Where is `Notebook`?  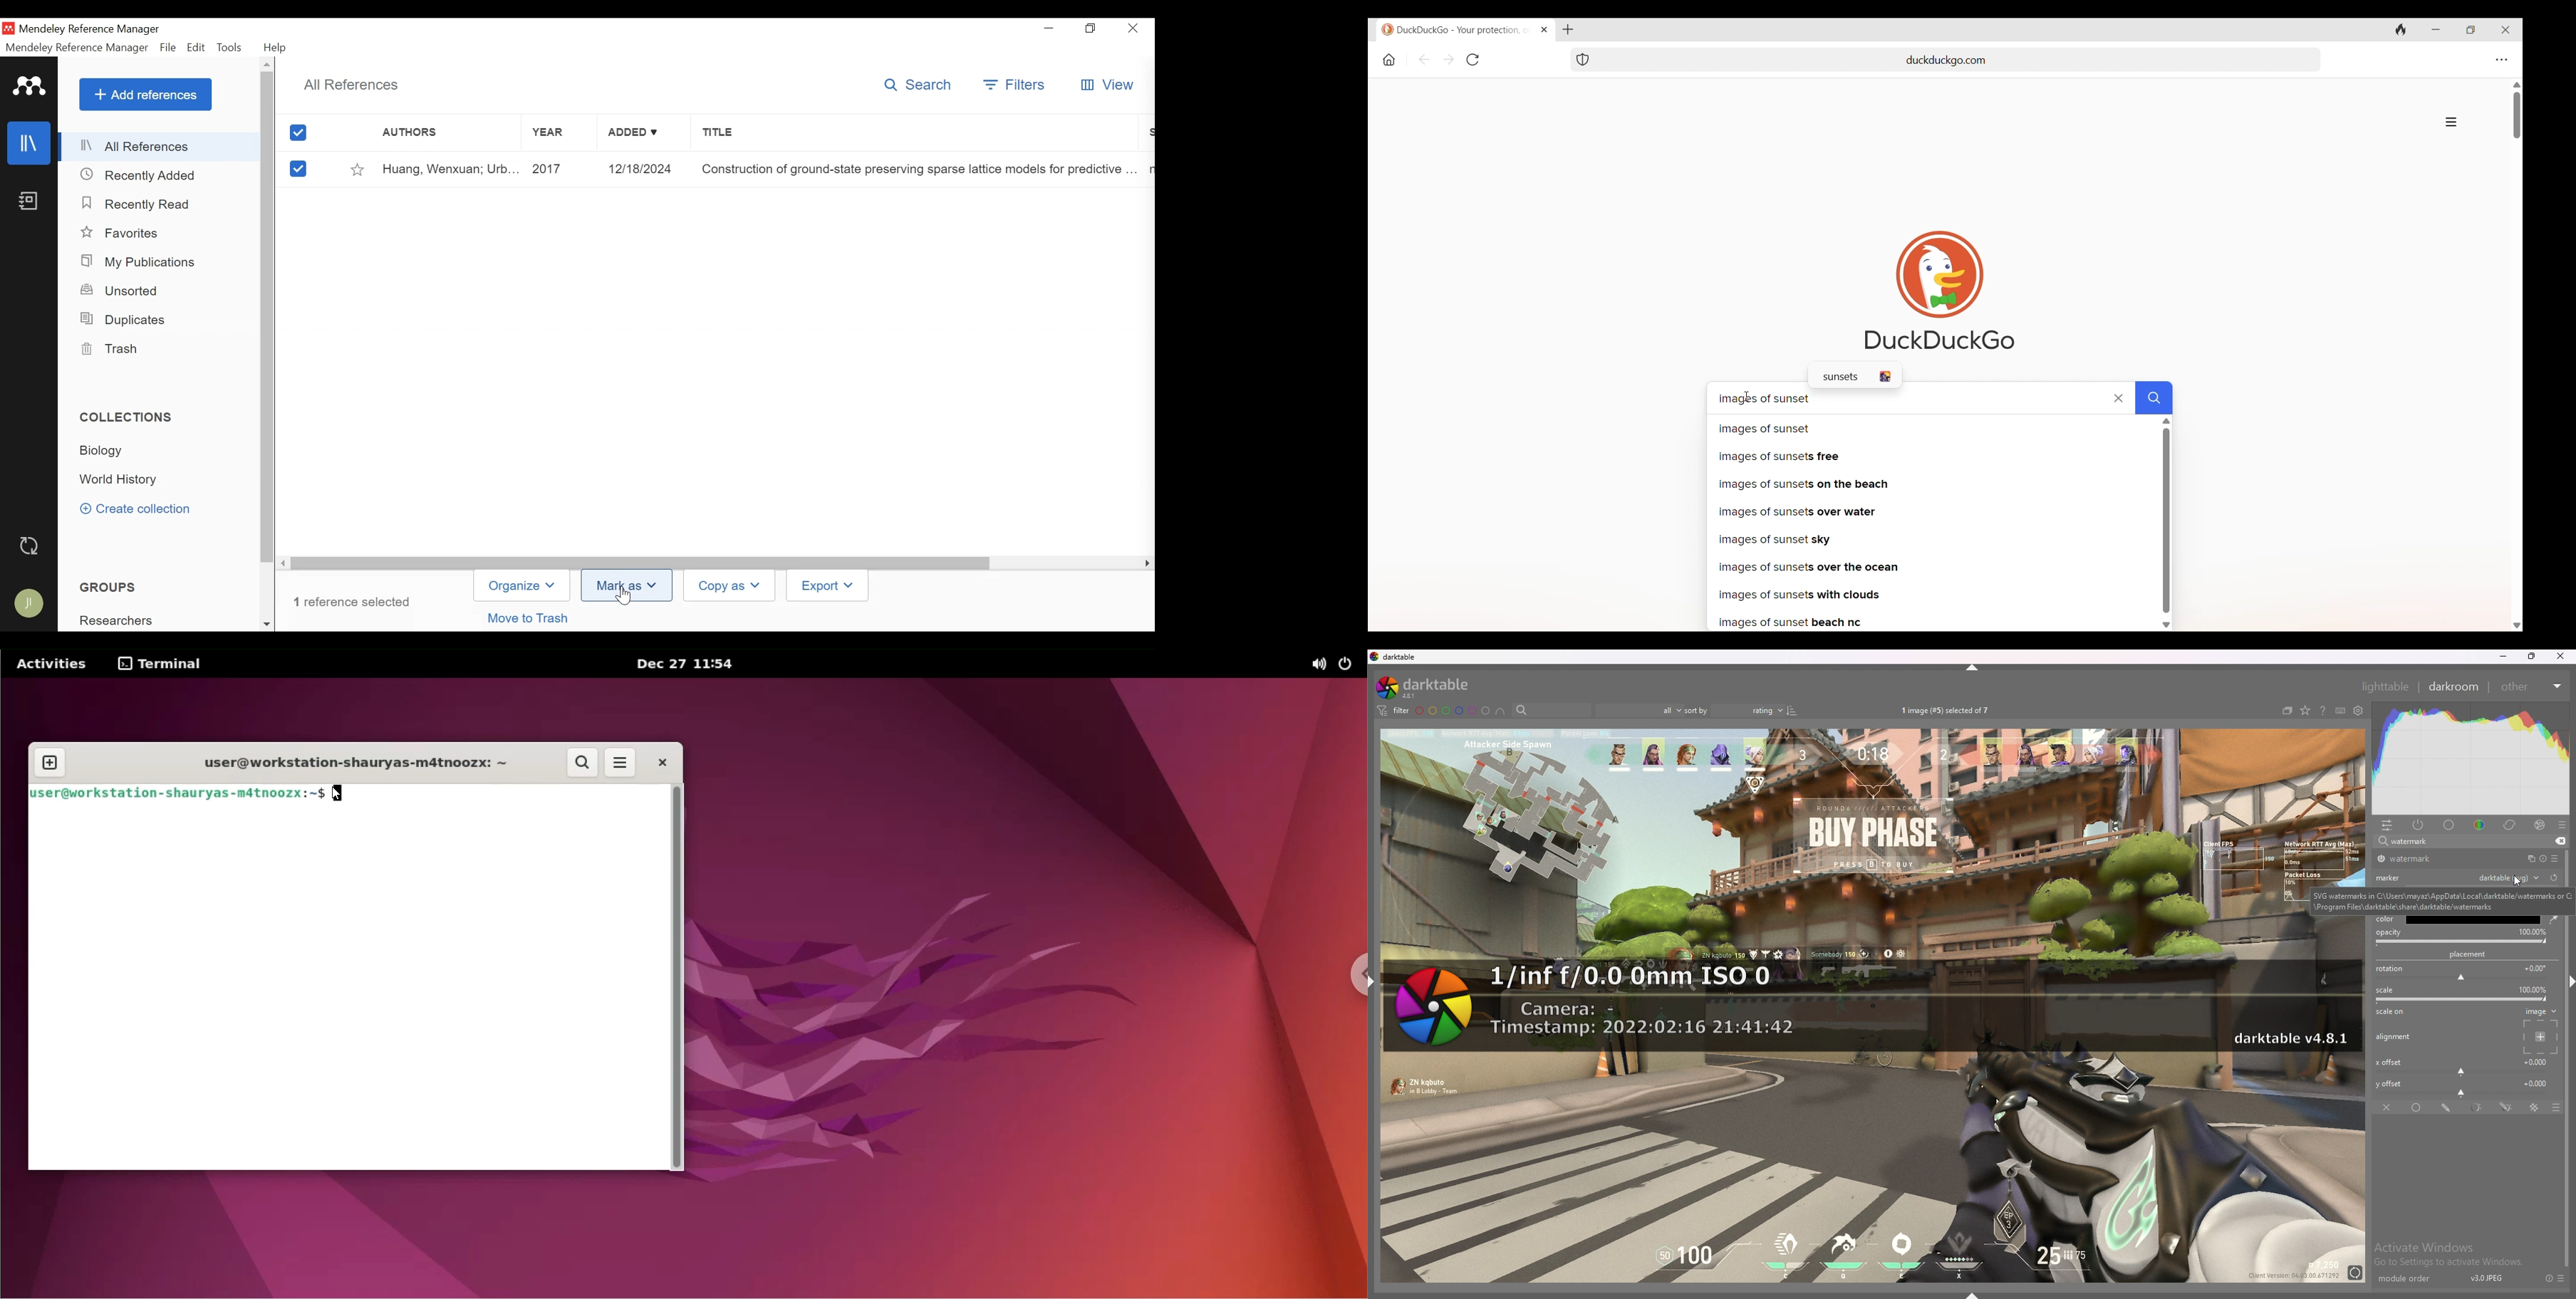
Notebook is located at coordinates (30, 202).